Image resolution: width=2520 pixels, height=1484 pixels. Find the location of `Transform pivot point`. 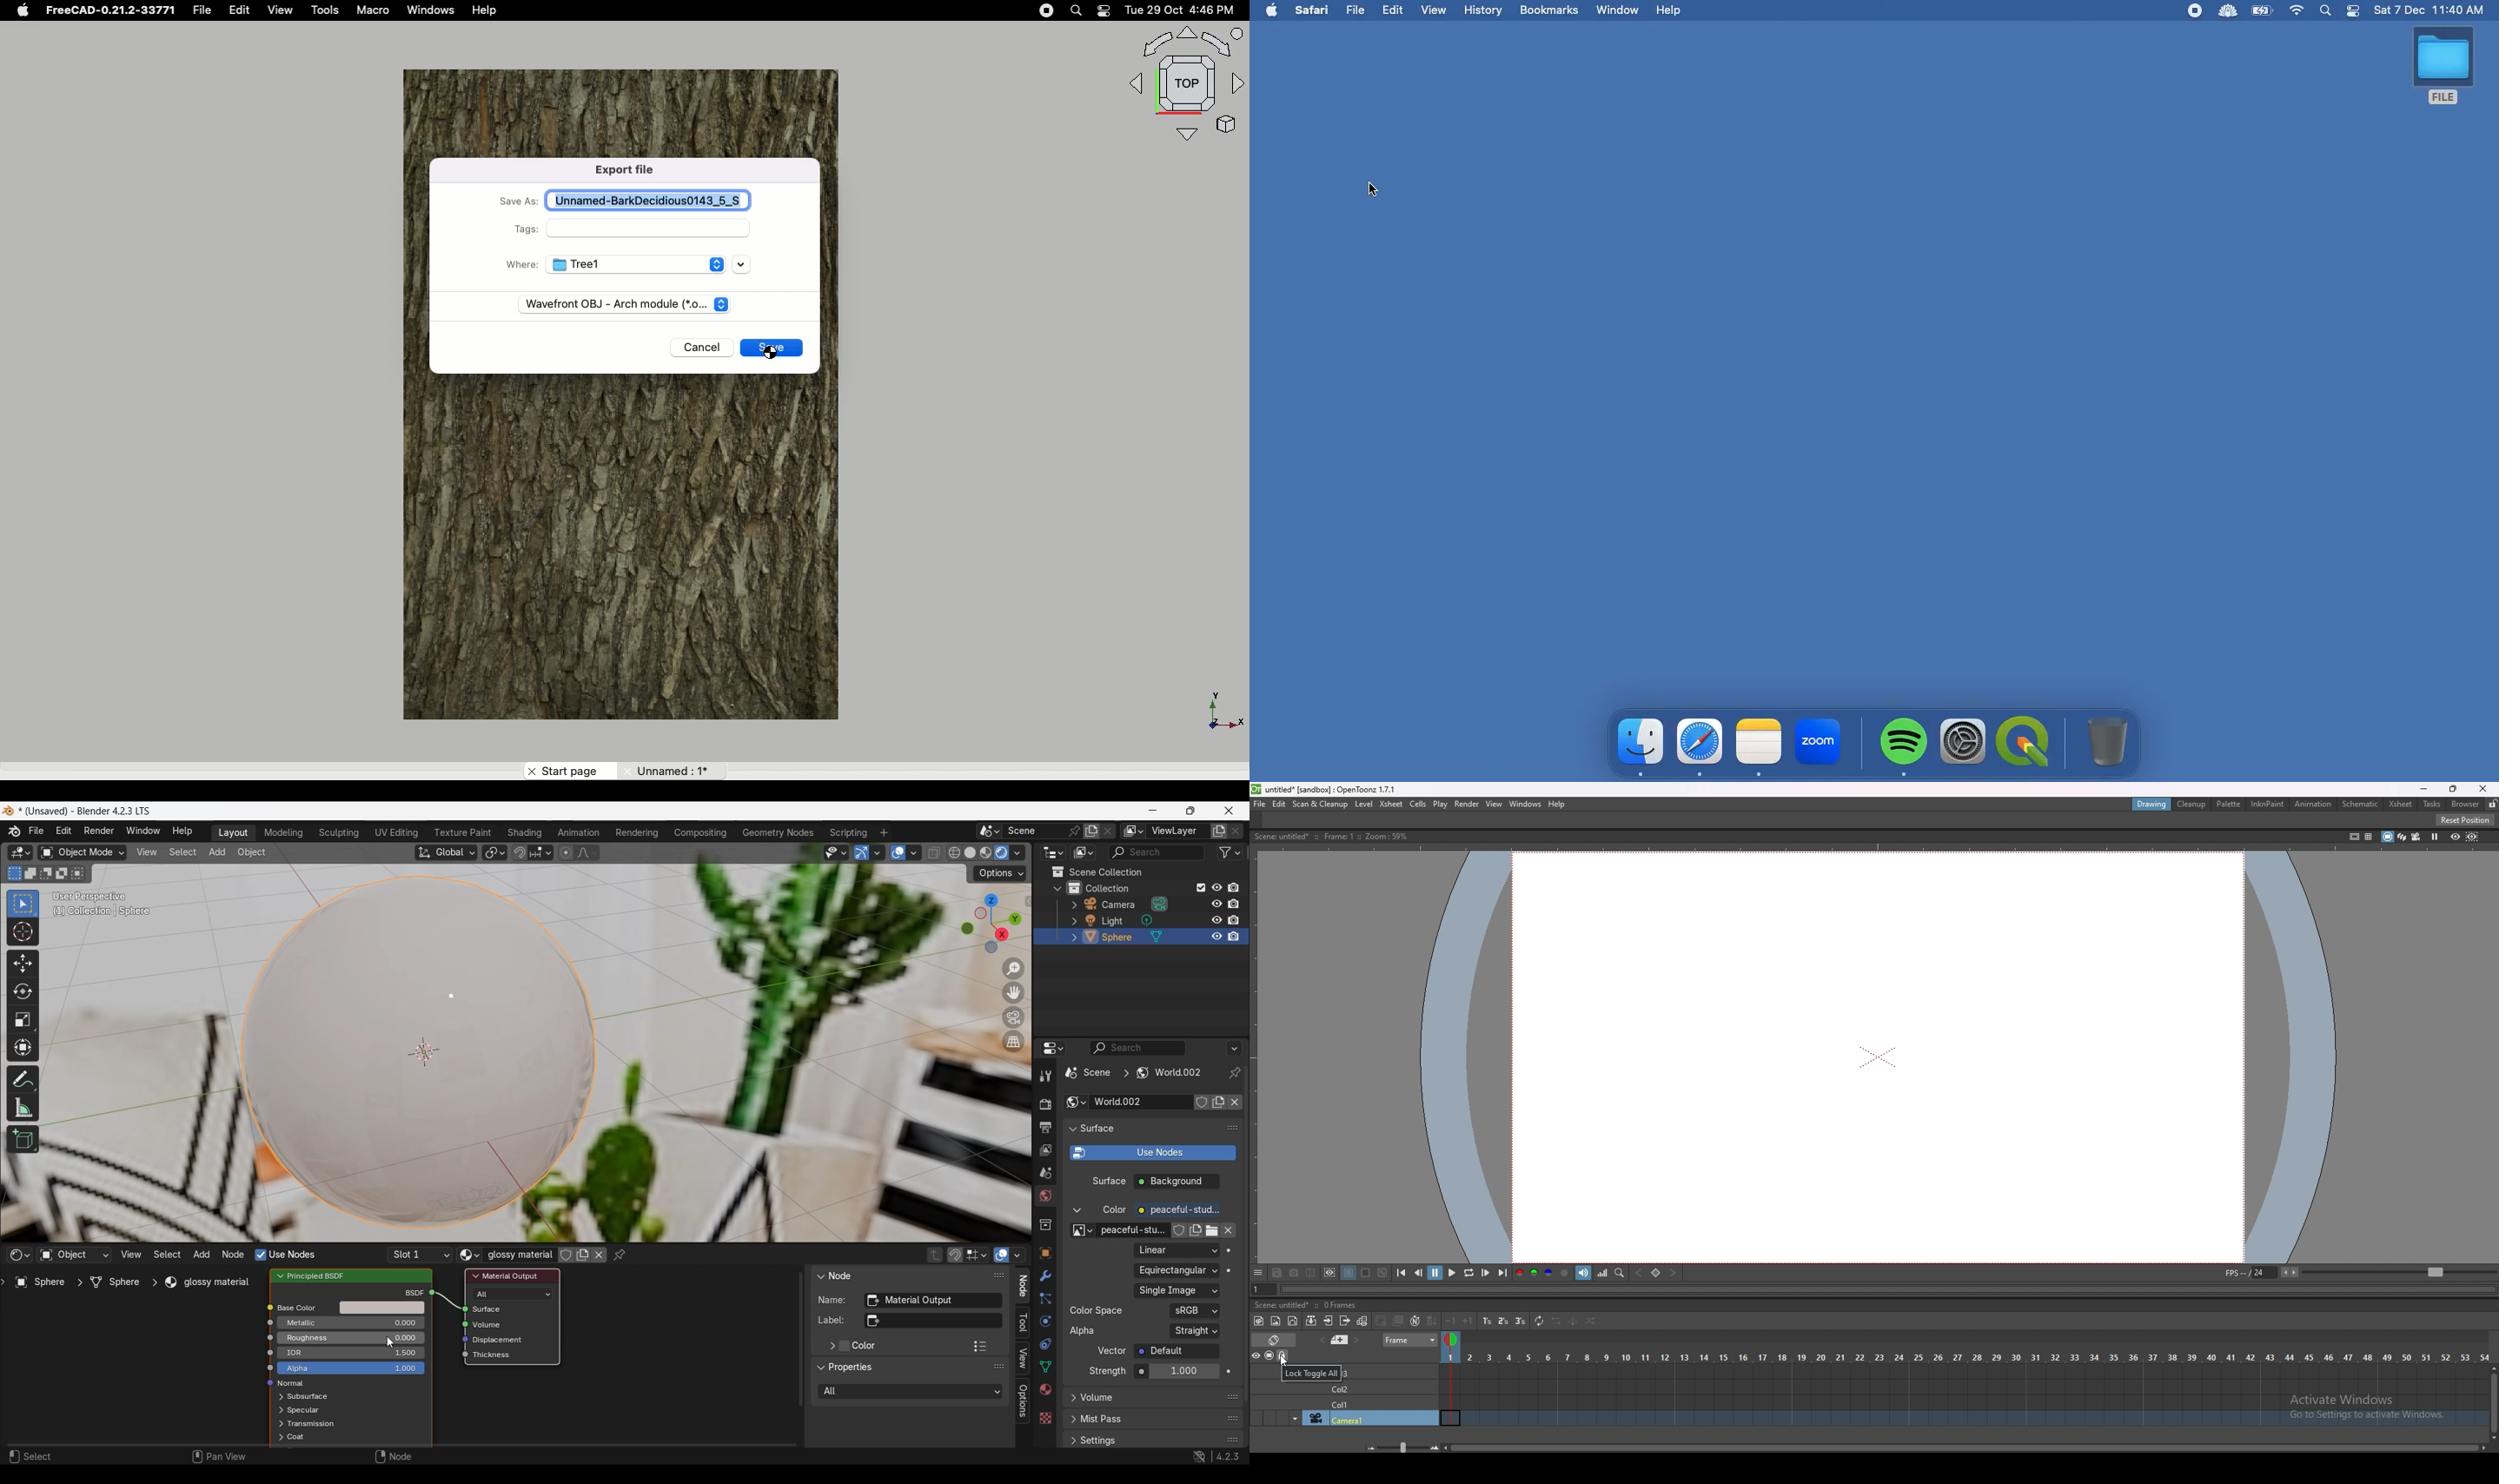

Transform pivot point is located at coordinates (495, 853).